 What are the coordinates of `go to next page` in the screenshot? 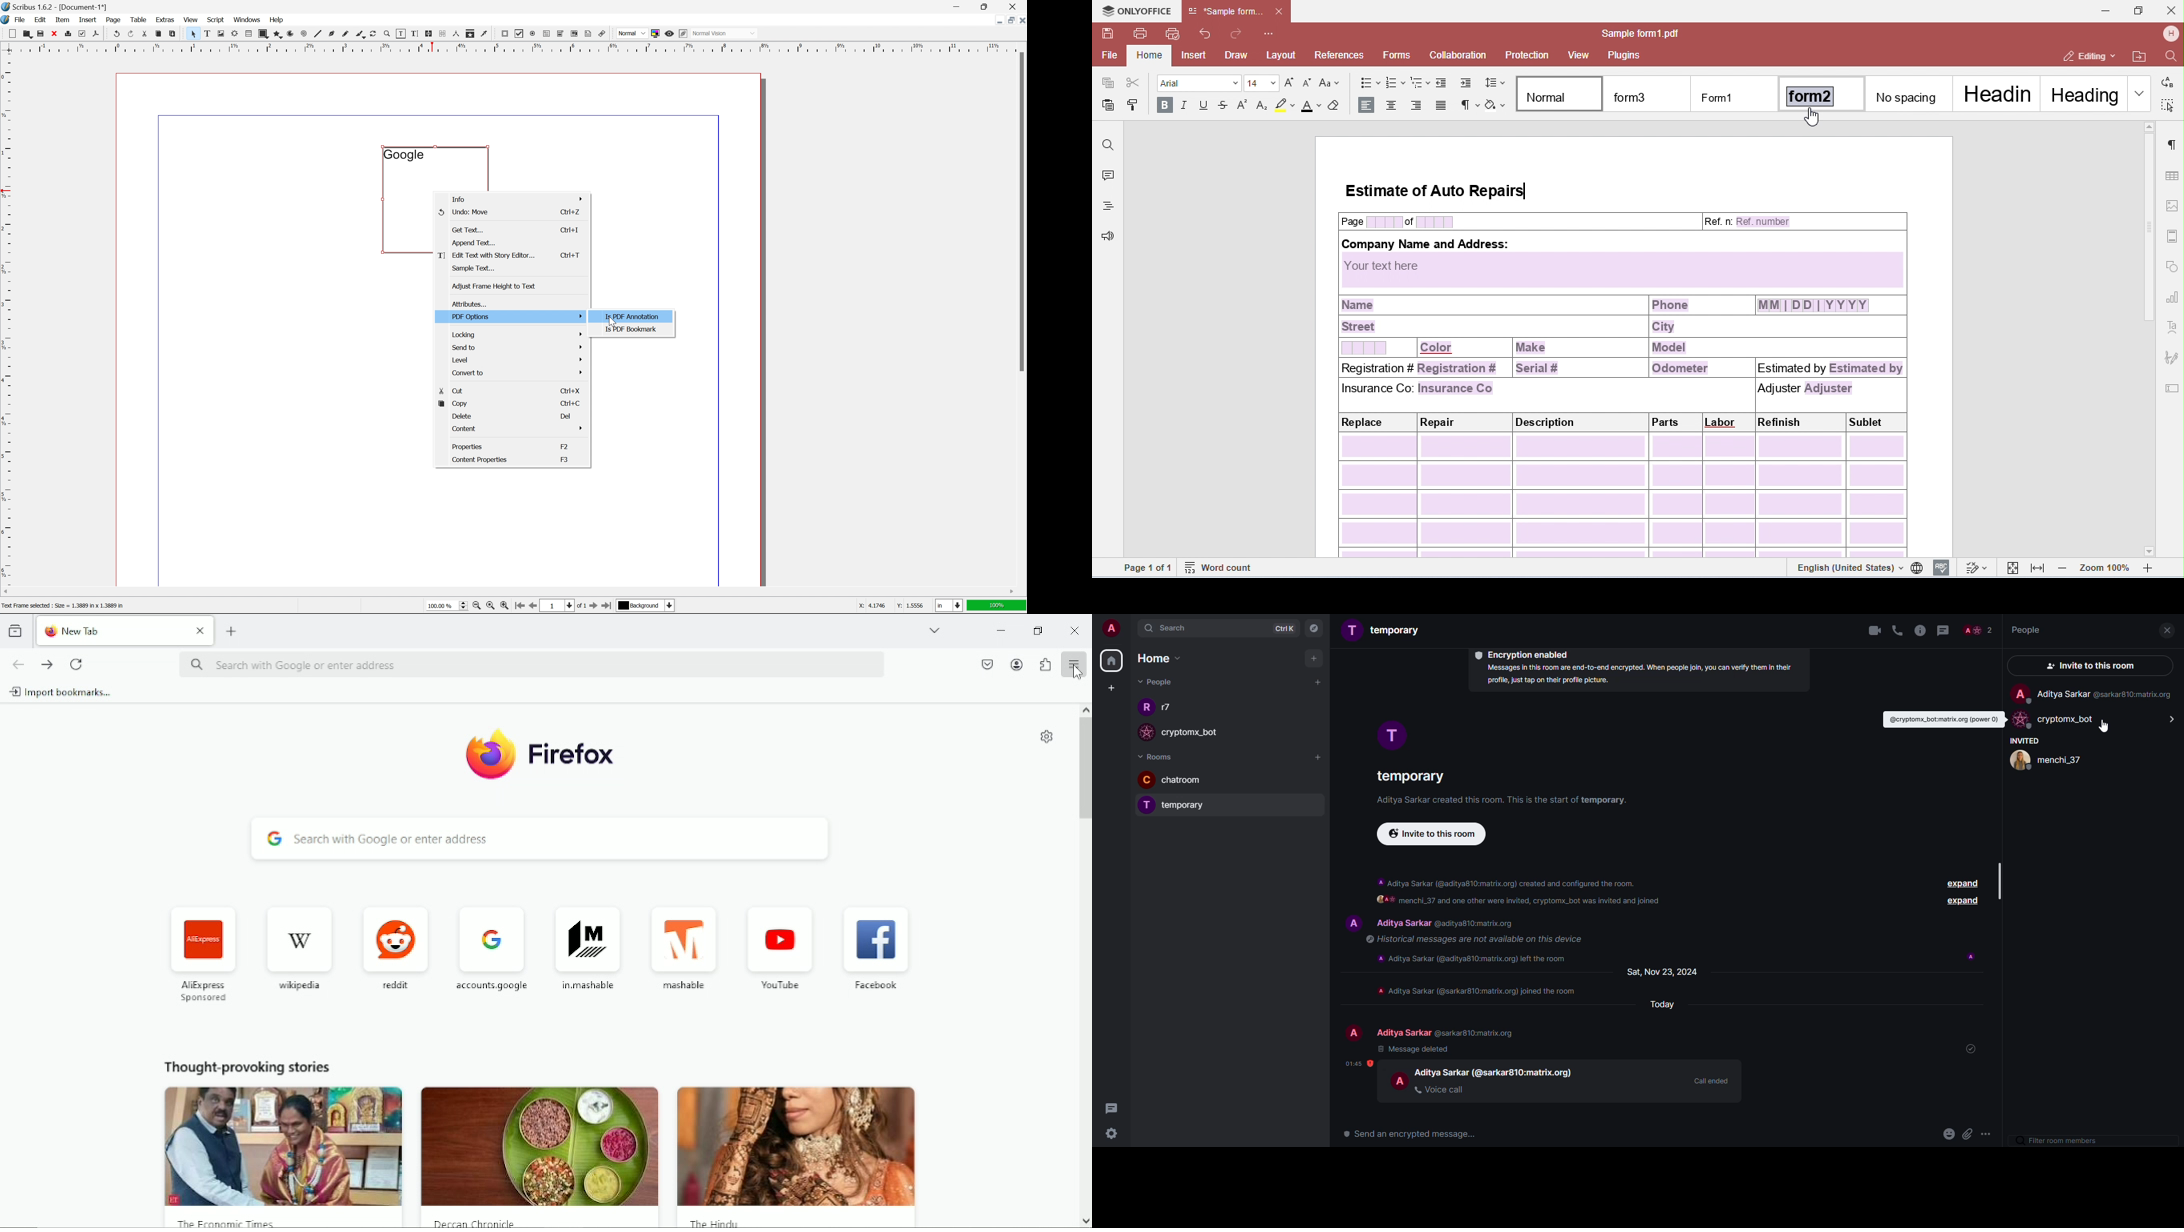 It's located at (592, 606).